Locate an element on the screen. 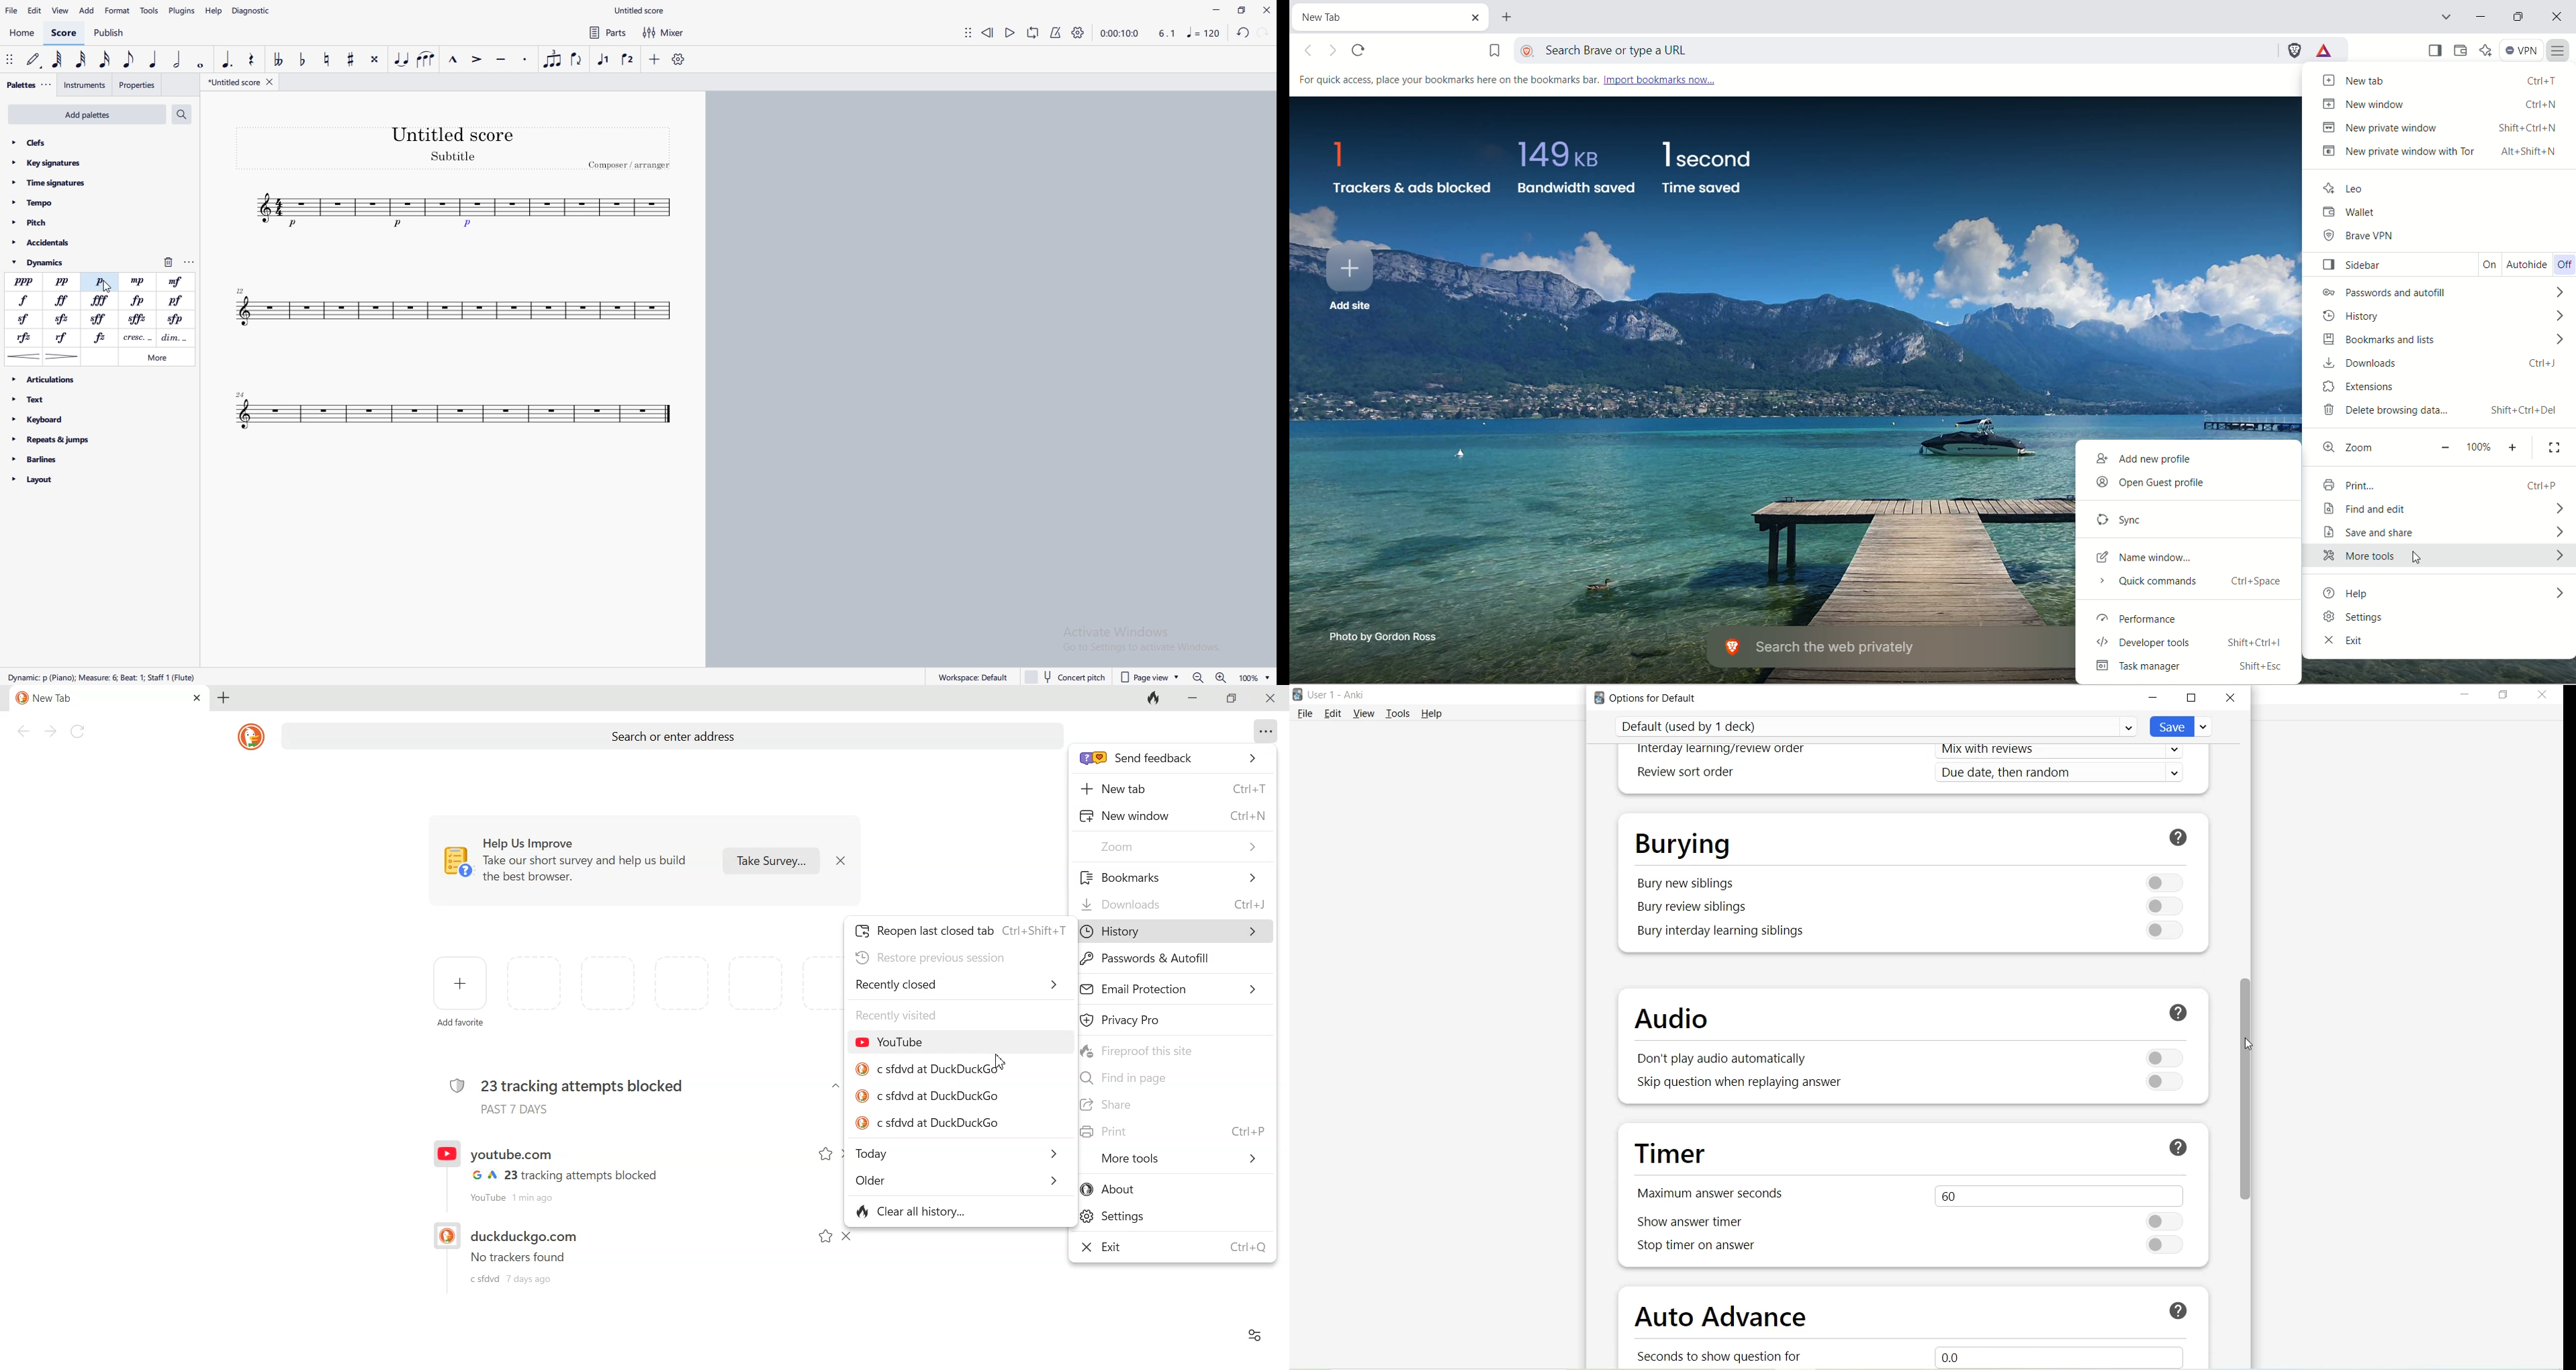  Timer is located at coordinates (1676, 1154).